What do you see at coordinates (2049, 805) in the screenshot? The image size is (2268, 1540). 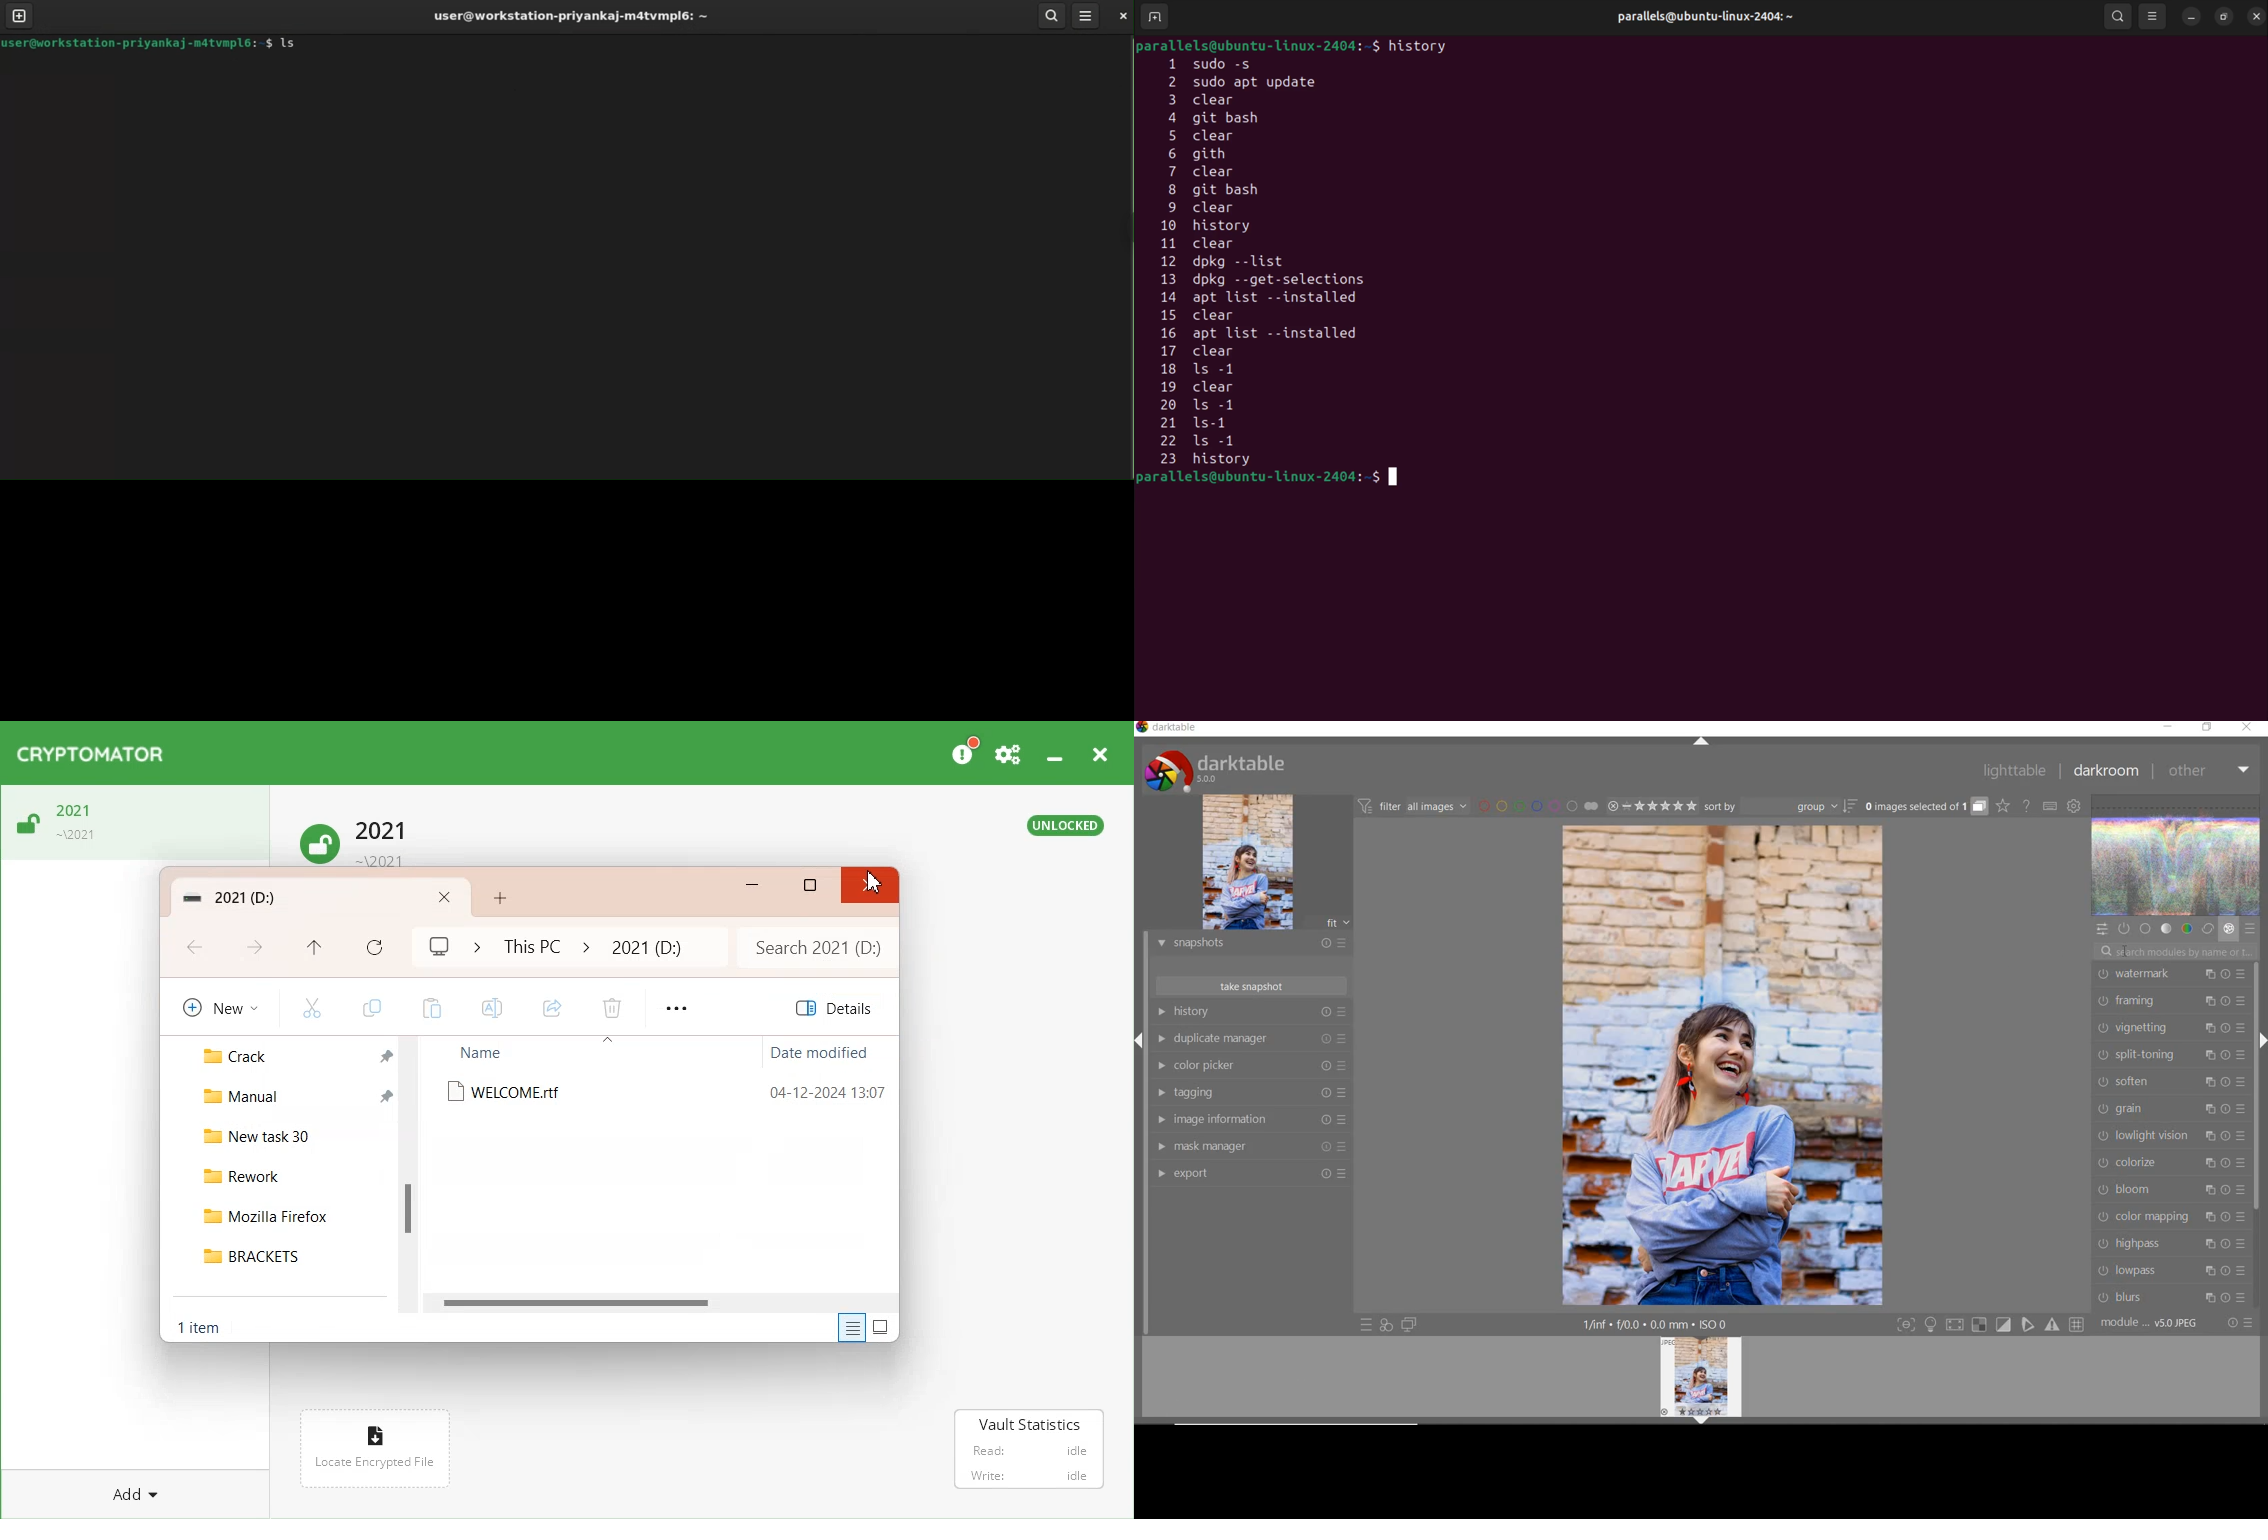 I see `set keyboard shortcuts` at bounding box center [2049, 805].